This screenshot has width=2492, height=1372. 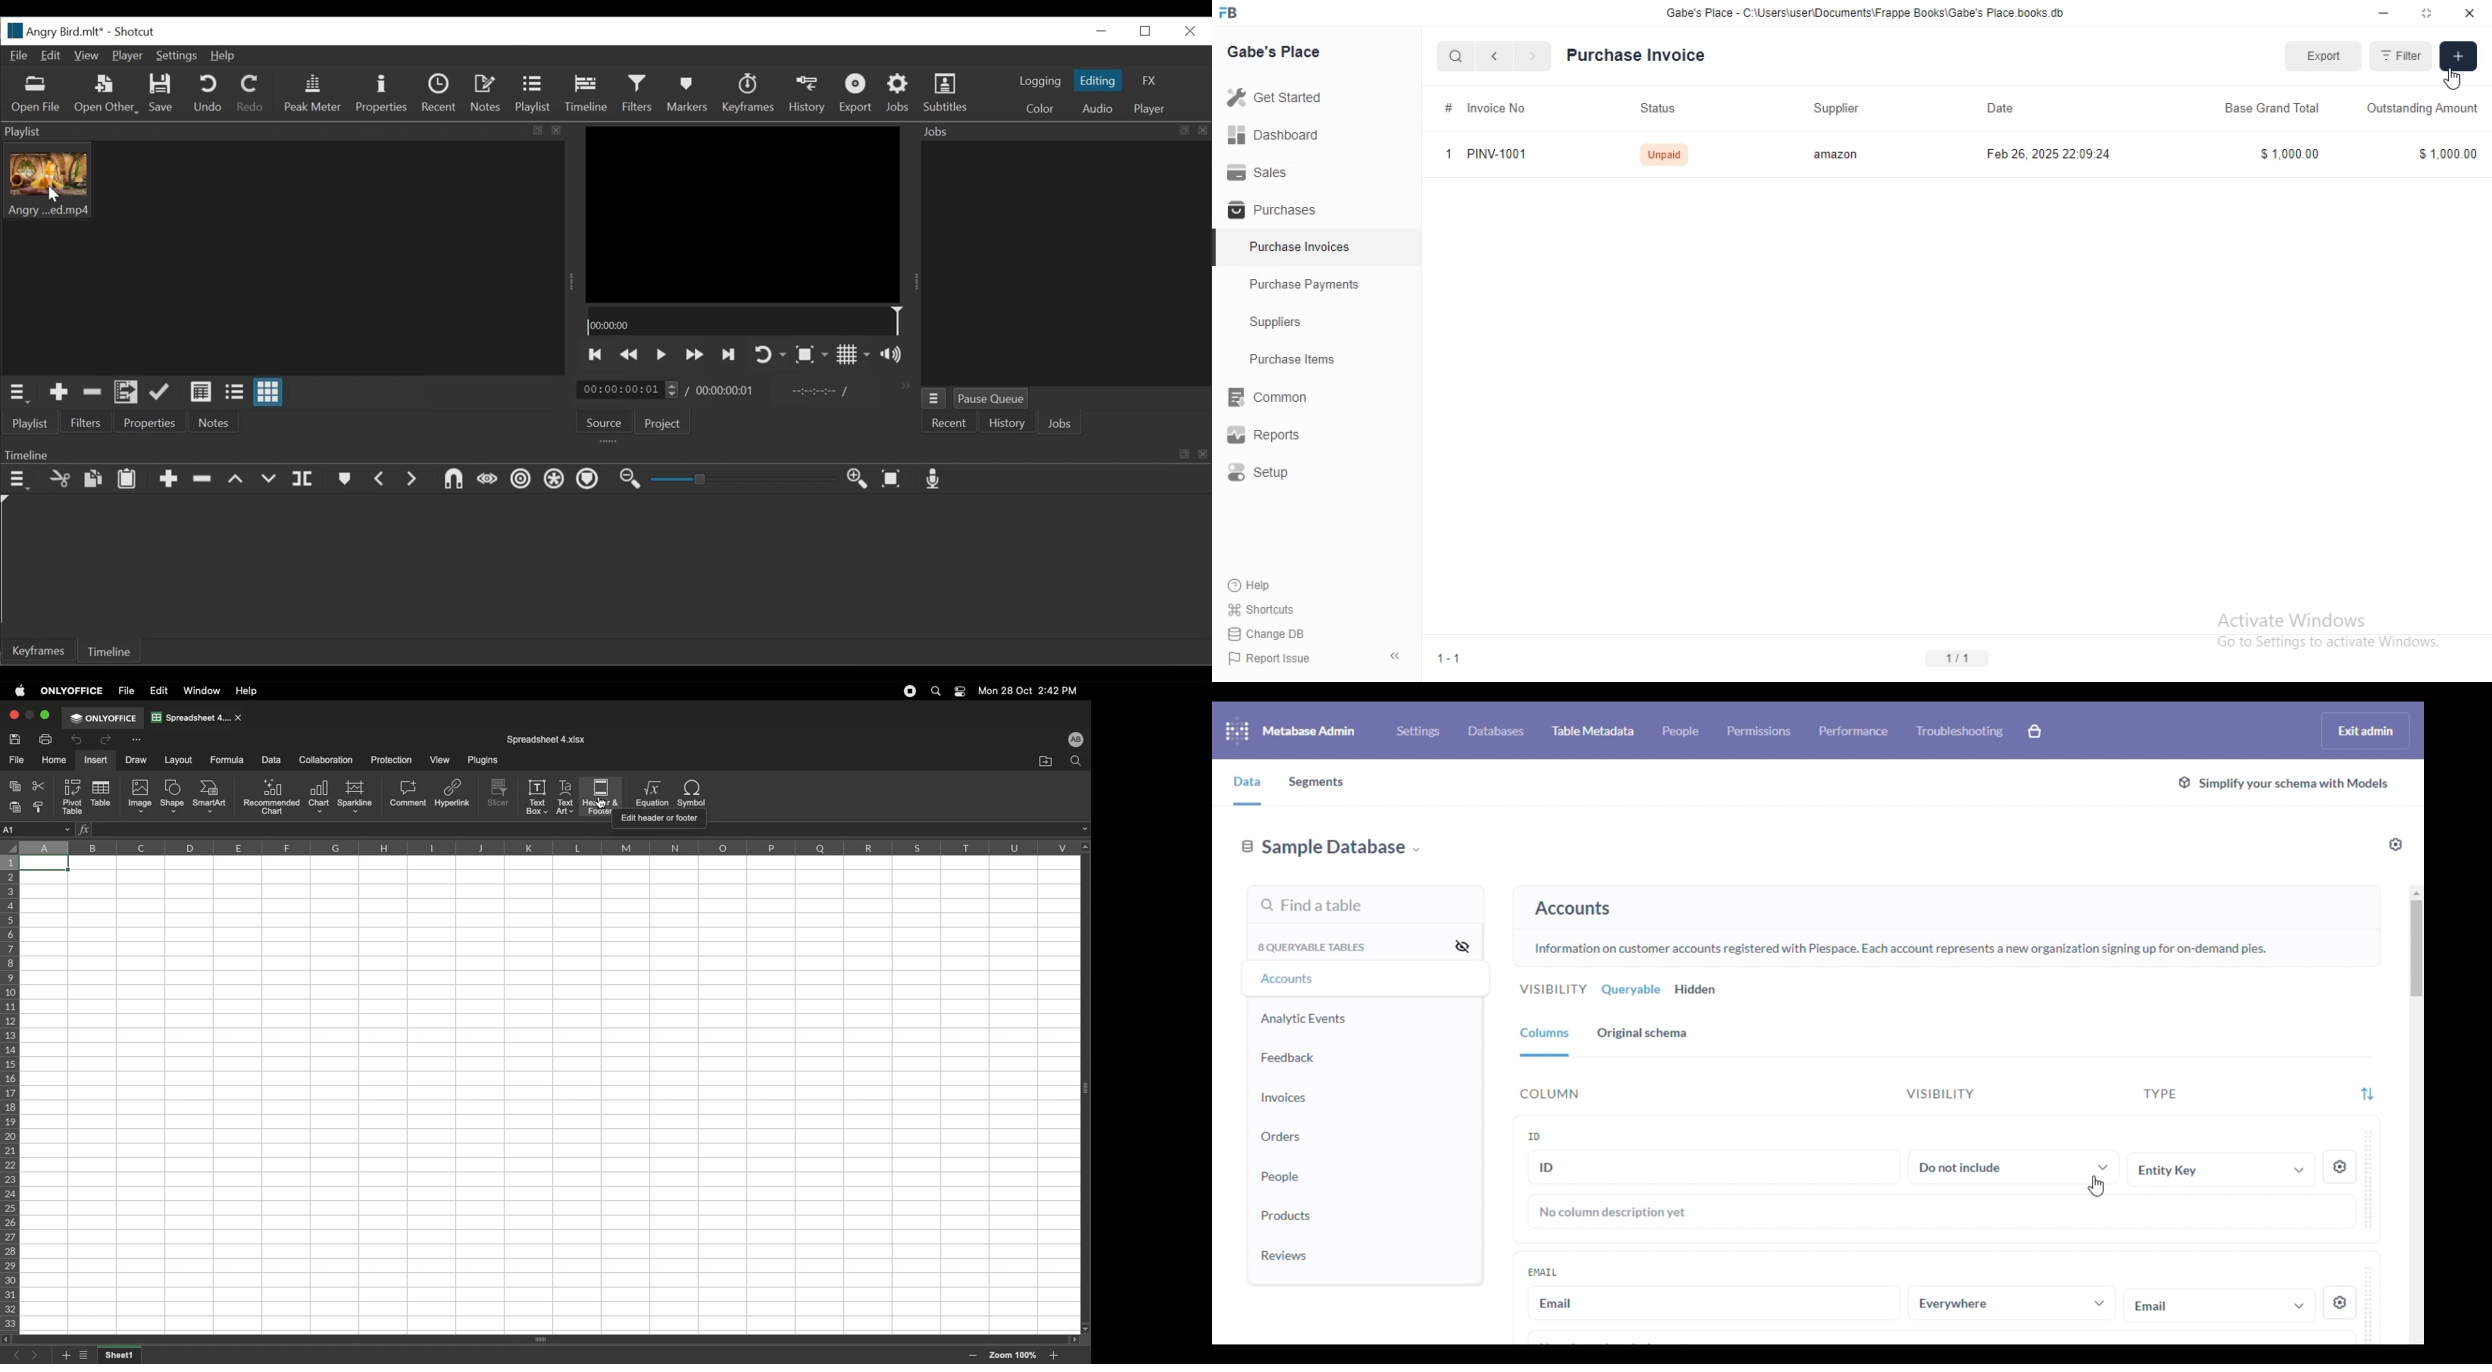 I want to click on View as detail, so click(x=201, y=393).